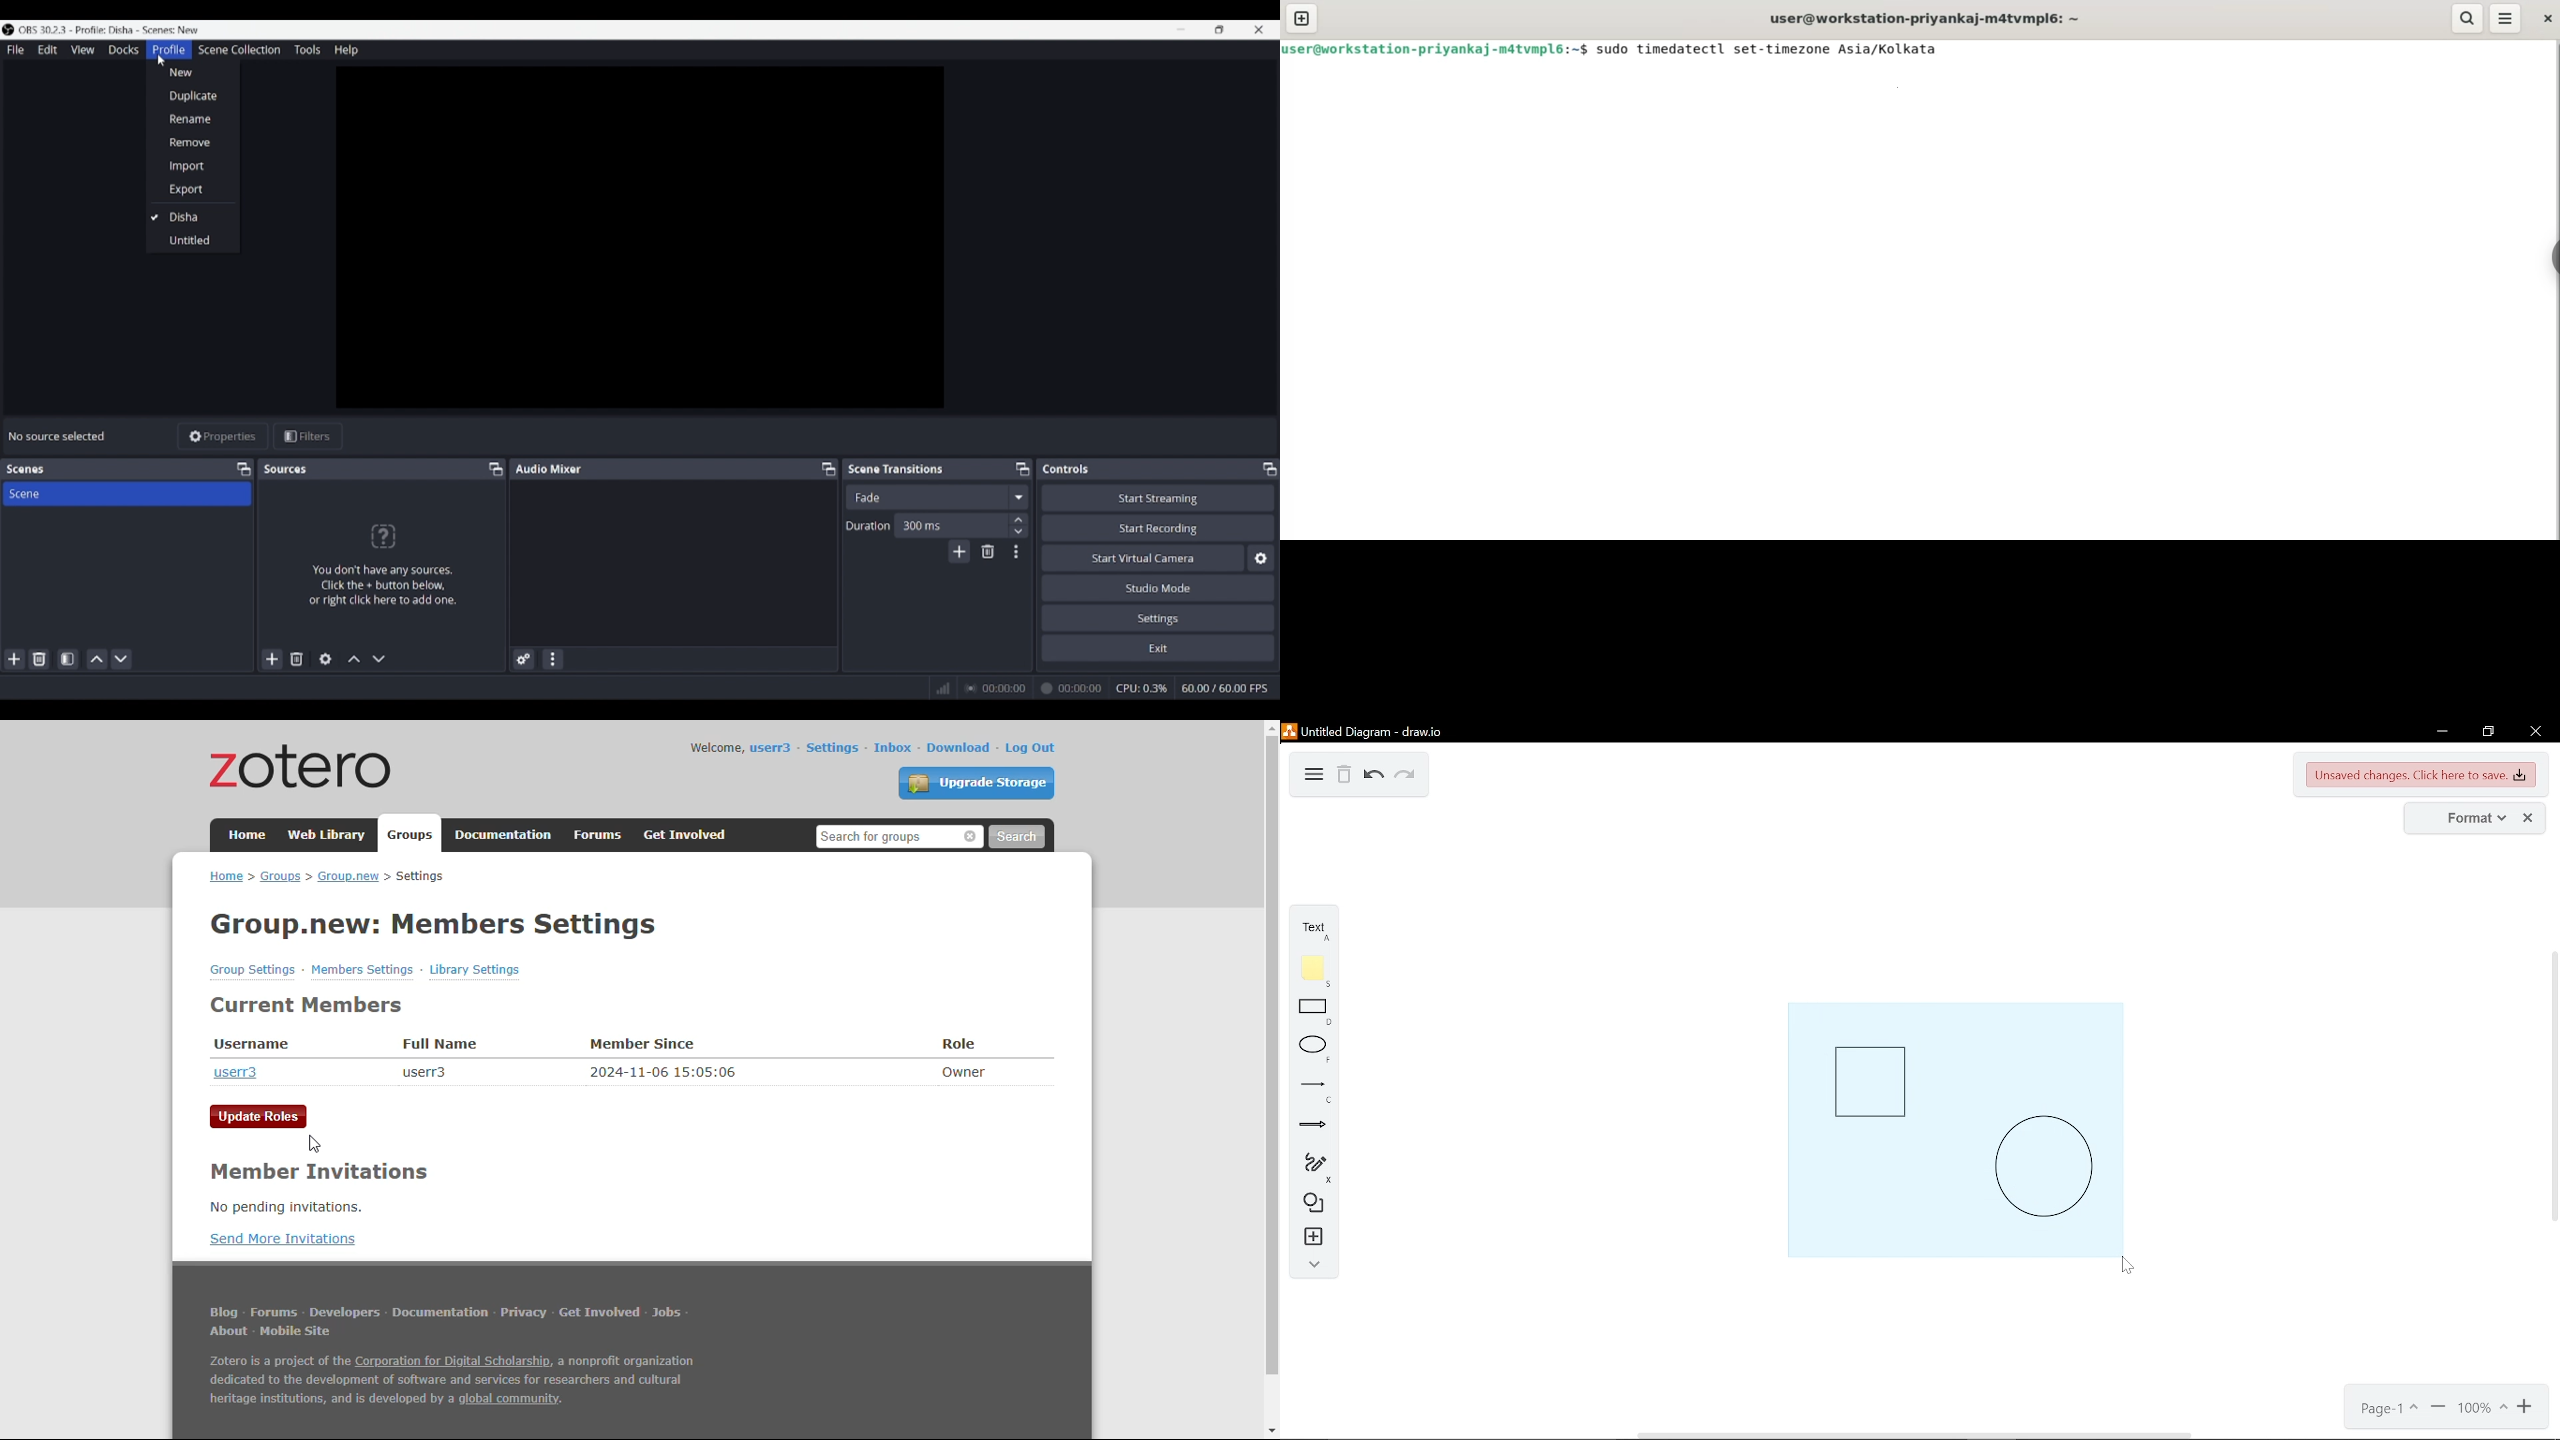 The height and width of the screenshot is (1456, 2576). What do you see at coordinates (2526, 1409) in the screenshot?
I see `zoom in` at bounding box center [2526, 1409].